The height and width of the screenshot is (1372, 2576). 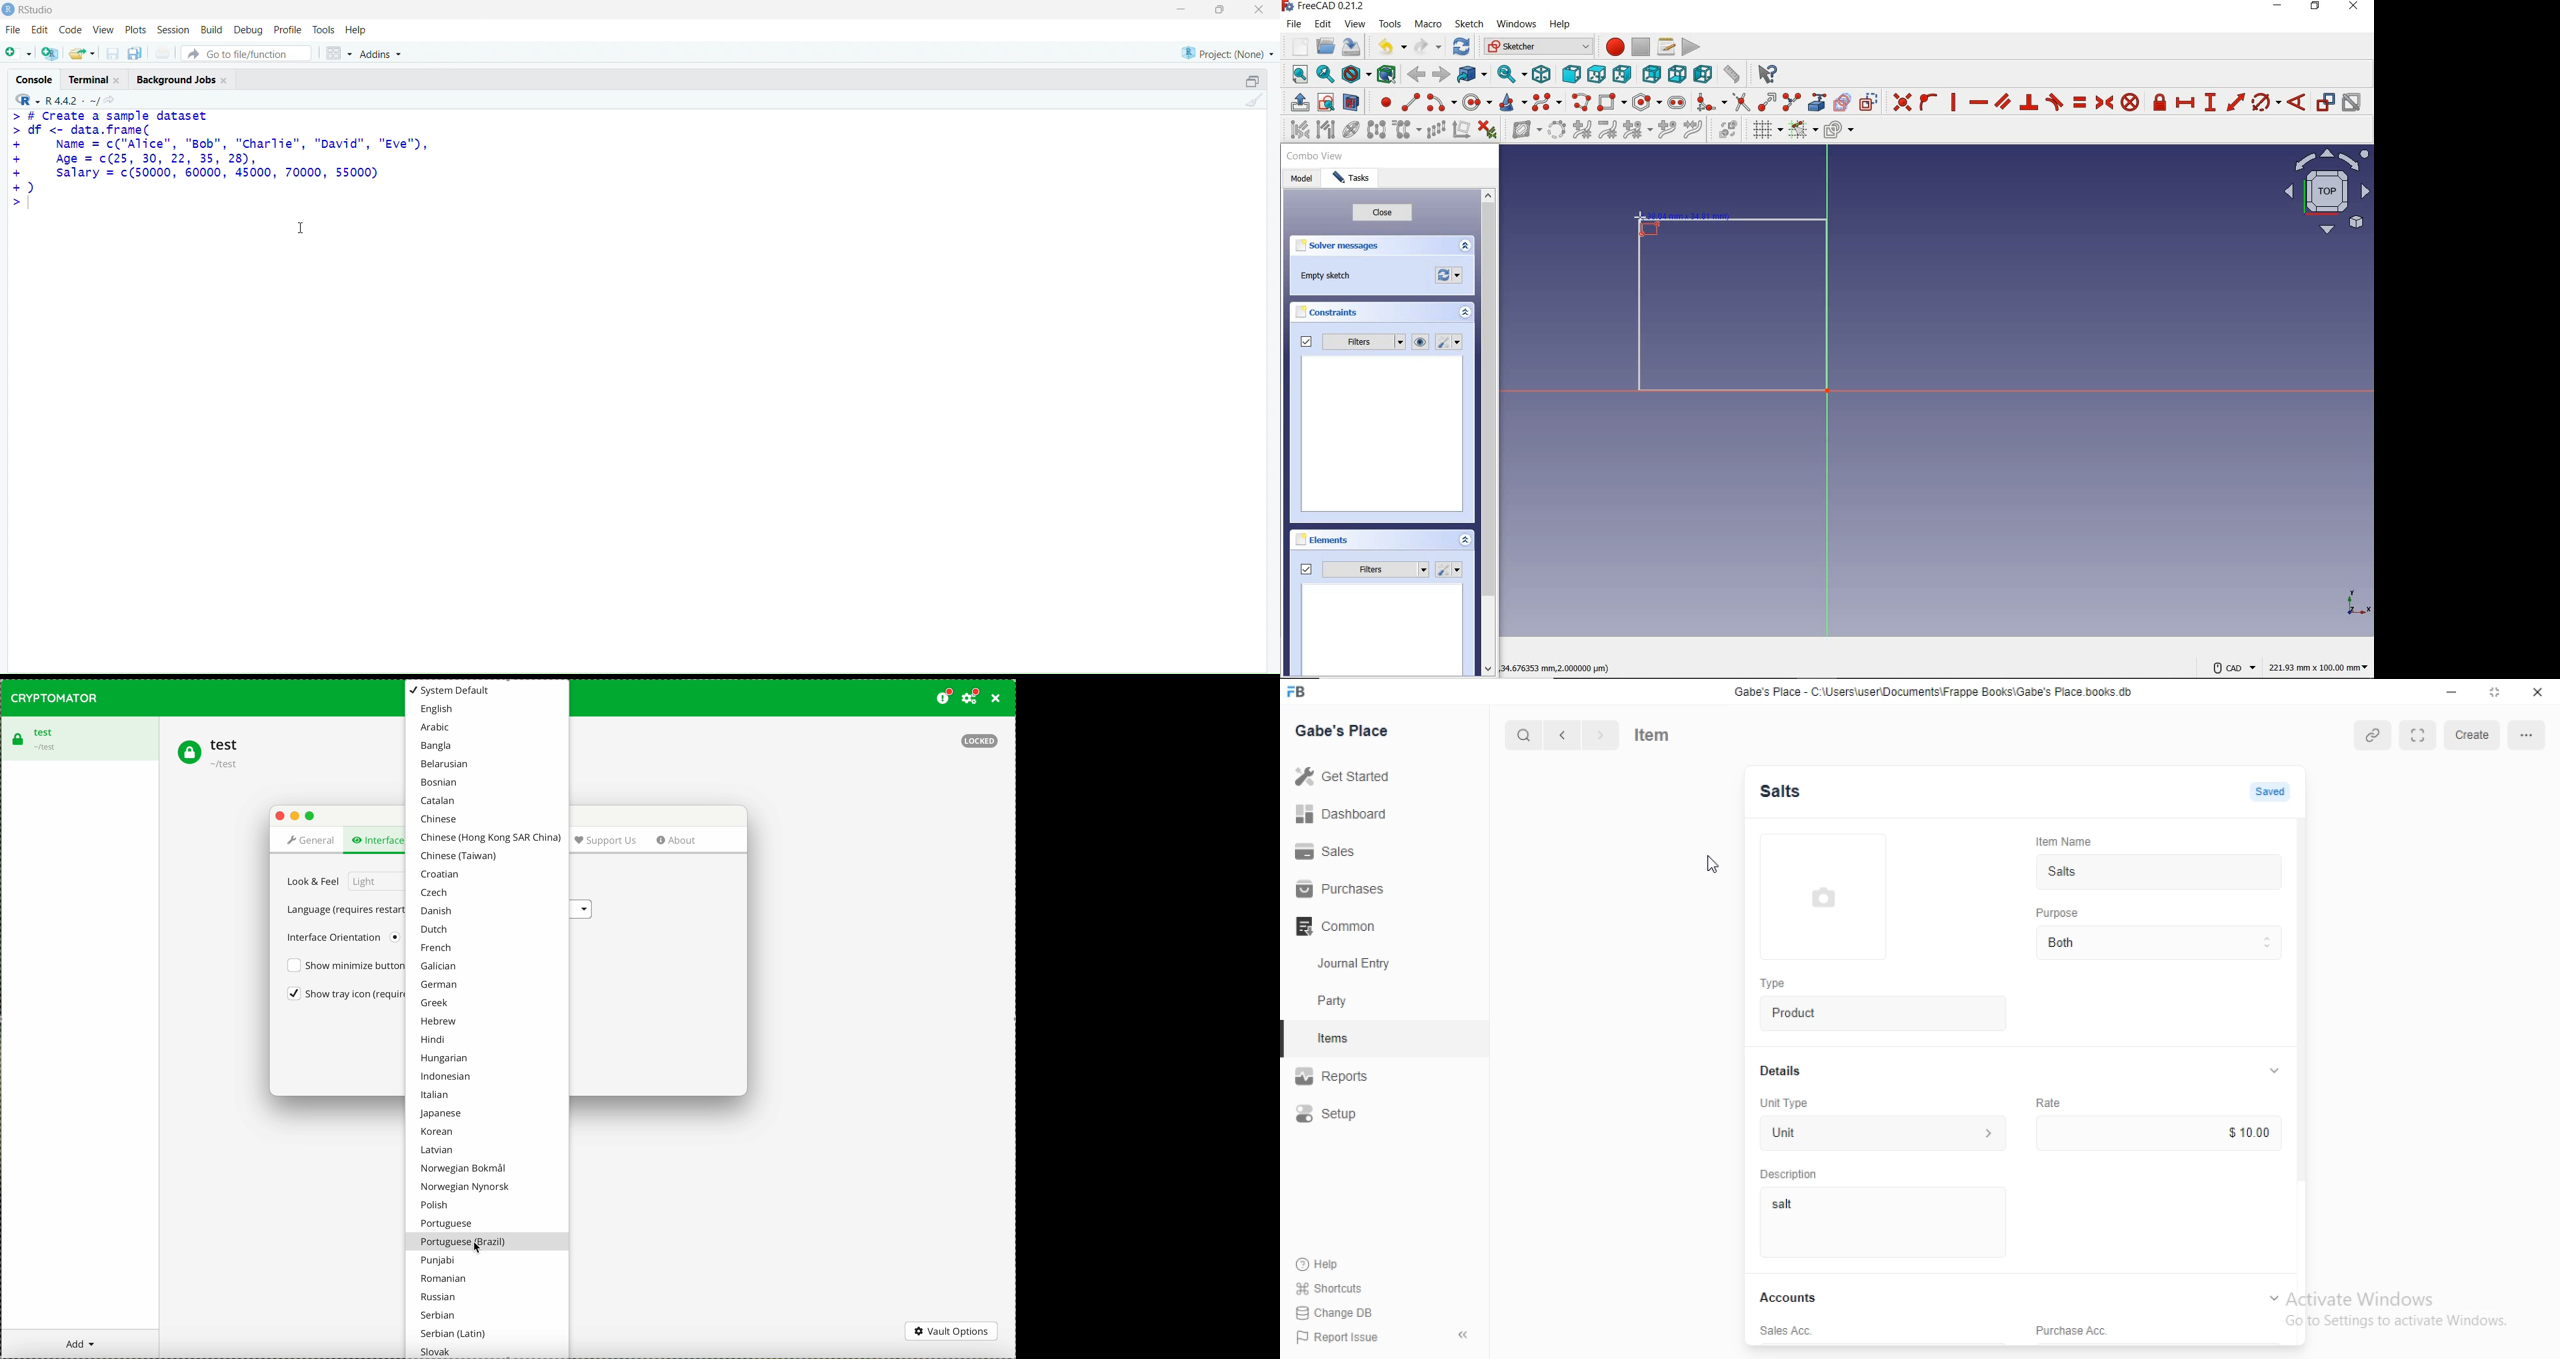 I want to click on isometric, so click(x=1544, y=74).